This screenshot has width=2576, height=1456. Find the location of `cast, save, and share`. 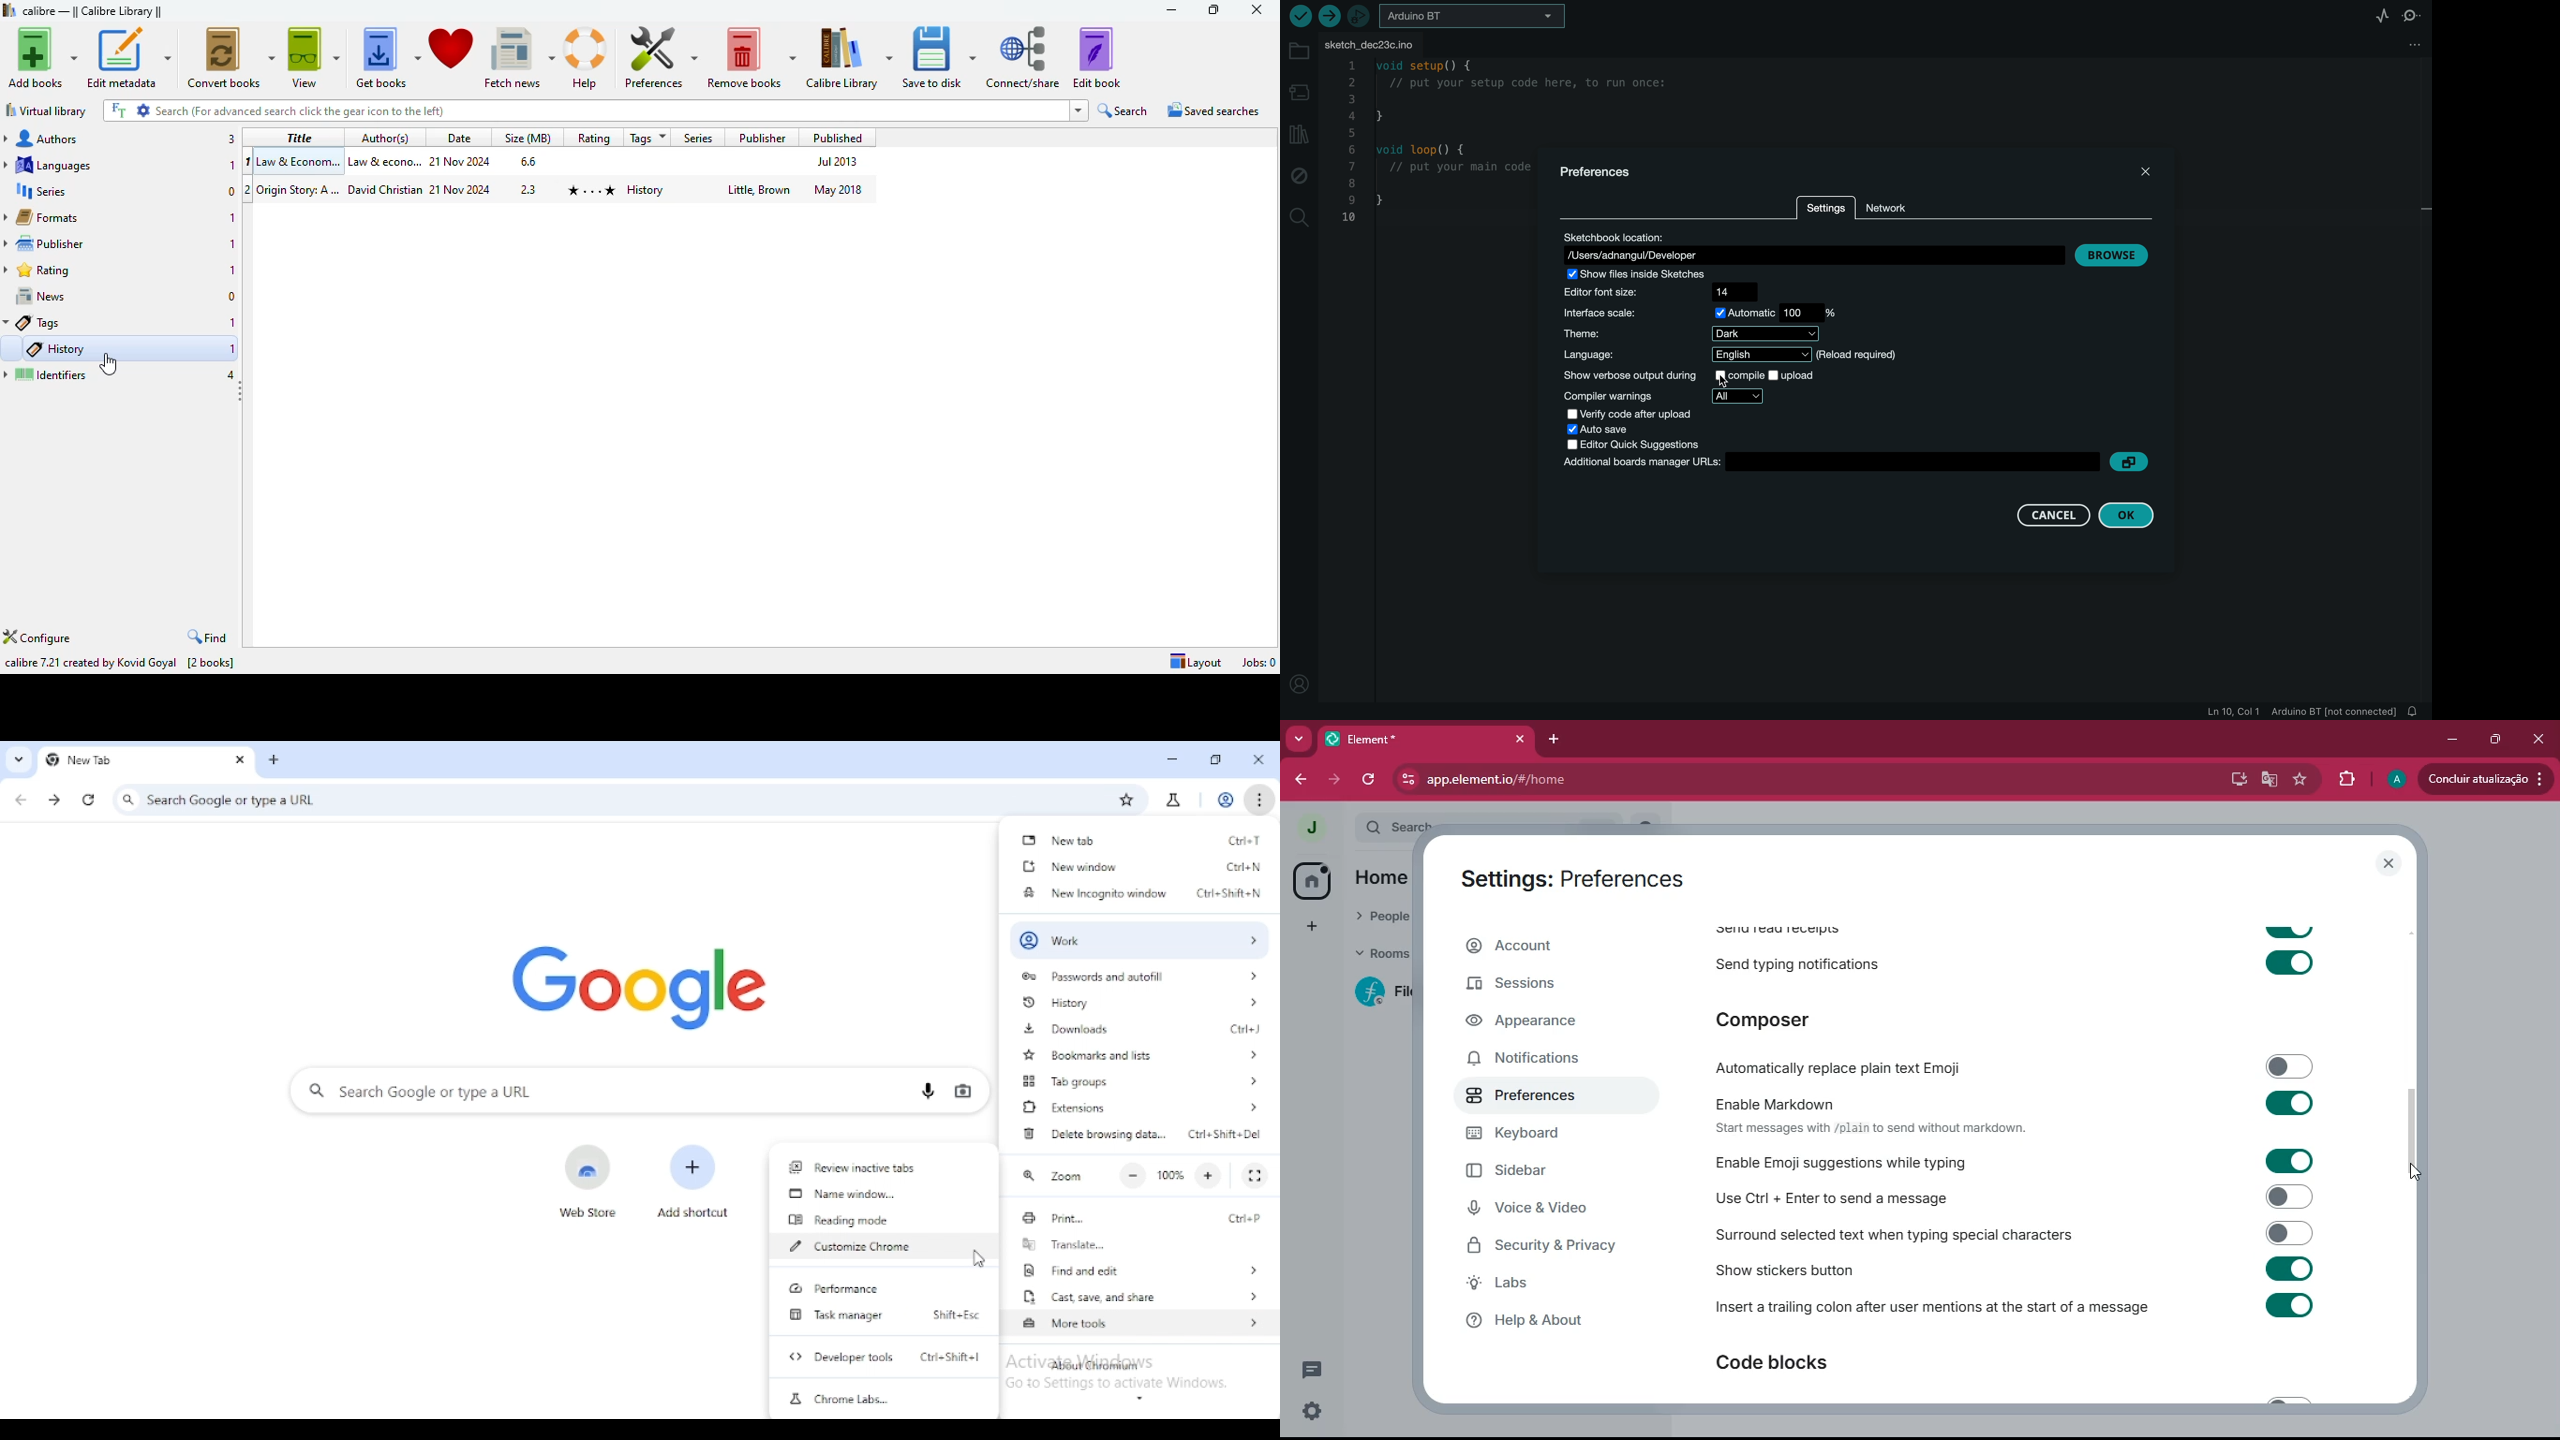

cast, save, and share is located at coordinates (1139, 1296).